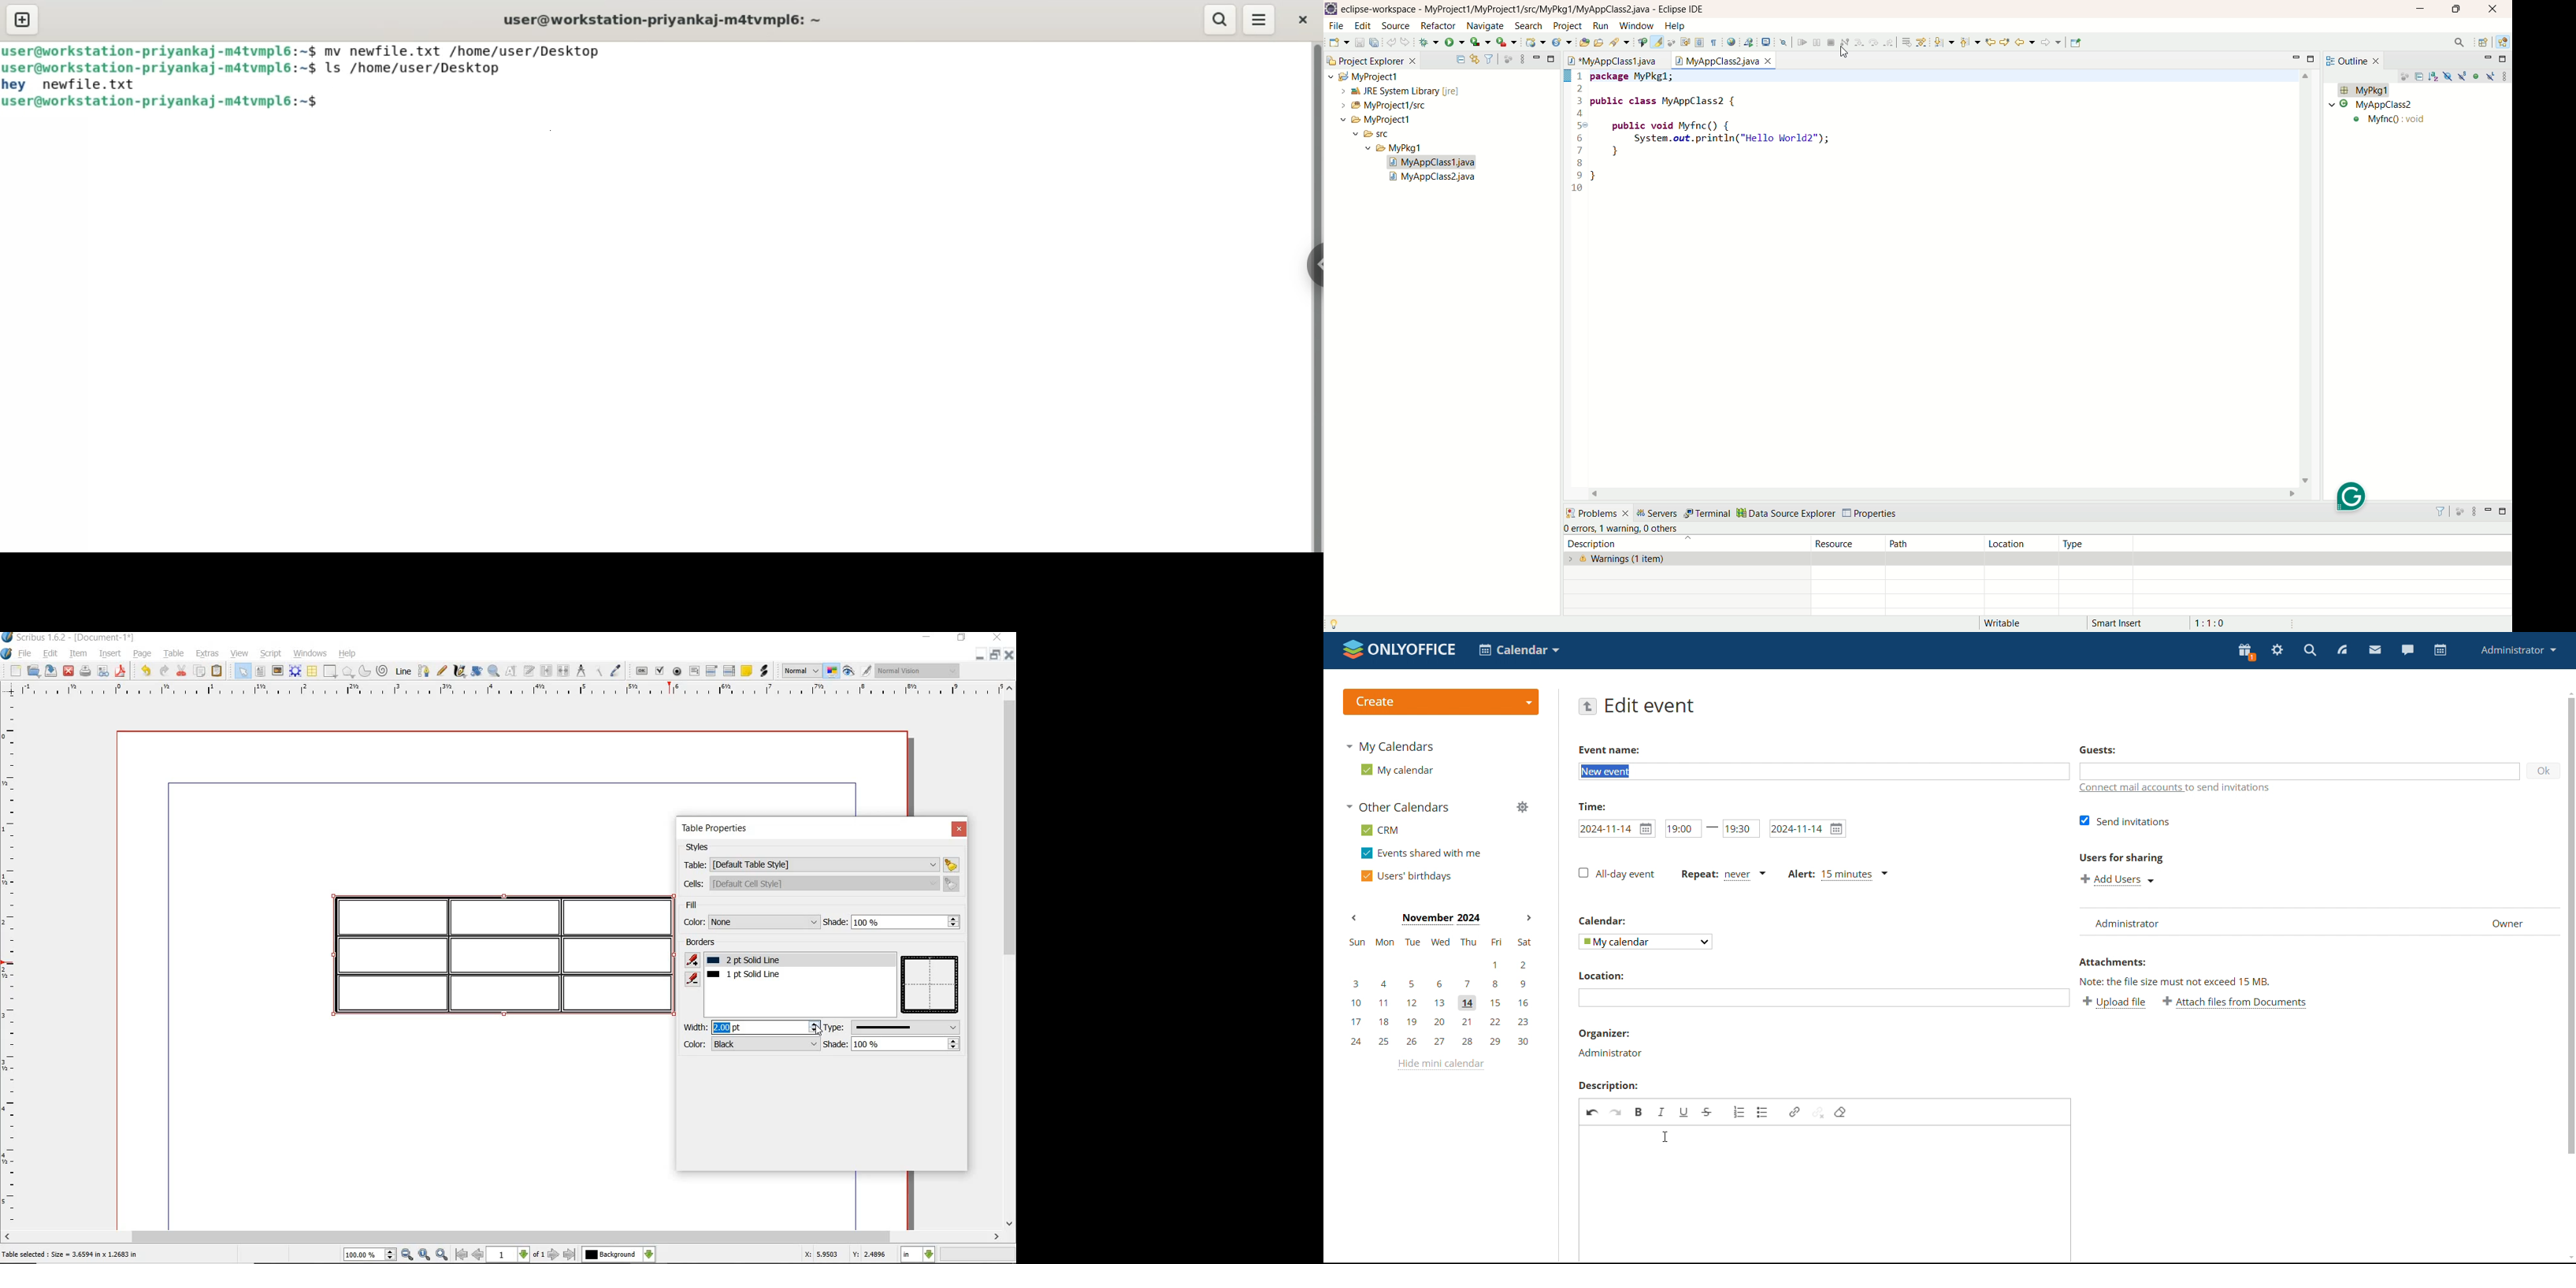 This screenshot has height=1288, width=2576. Describe the element at coordinates (2176, 789) in the screenshot. I see `connect mail accounts` at that location.